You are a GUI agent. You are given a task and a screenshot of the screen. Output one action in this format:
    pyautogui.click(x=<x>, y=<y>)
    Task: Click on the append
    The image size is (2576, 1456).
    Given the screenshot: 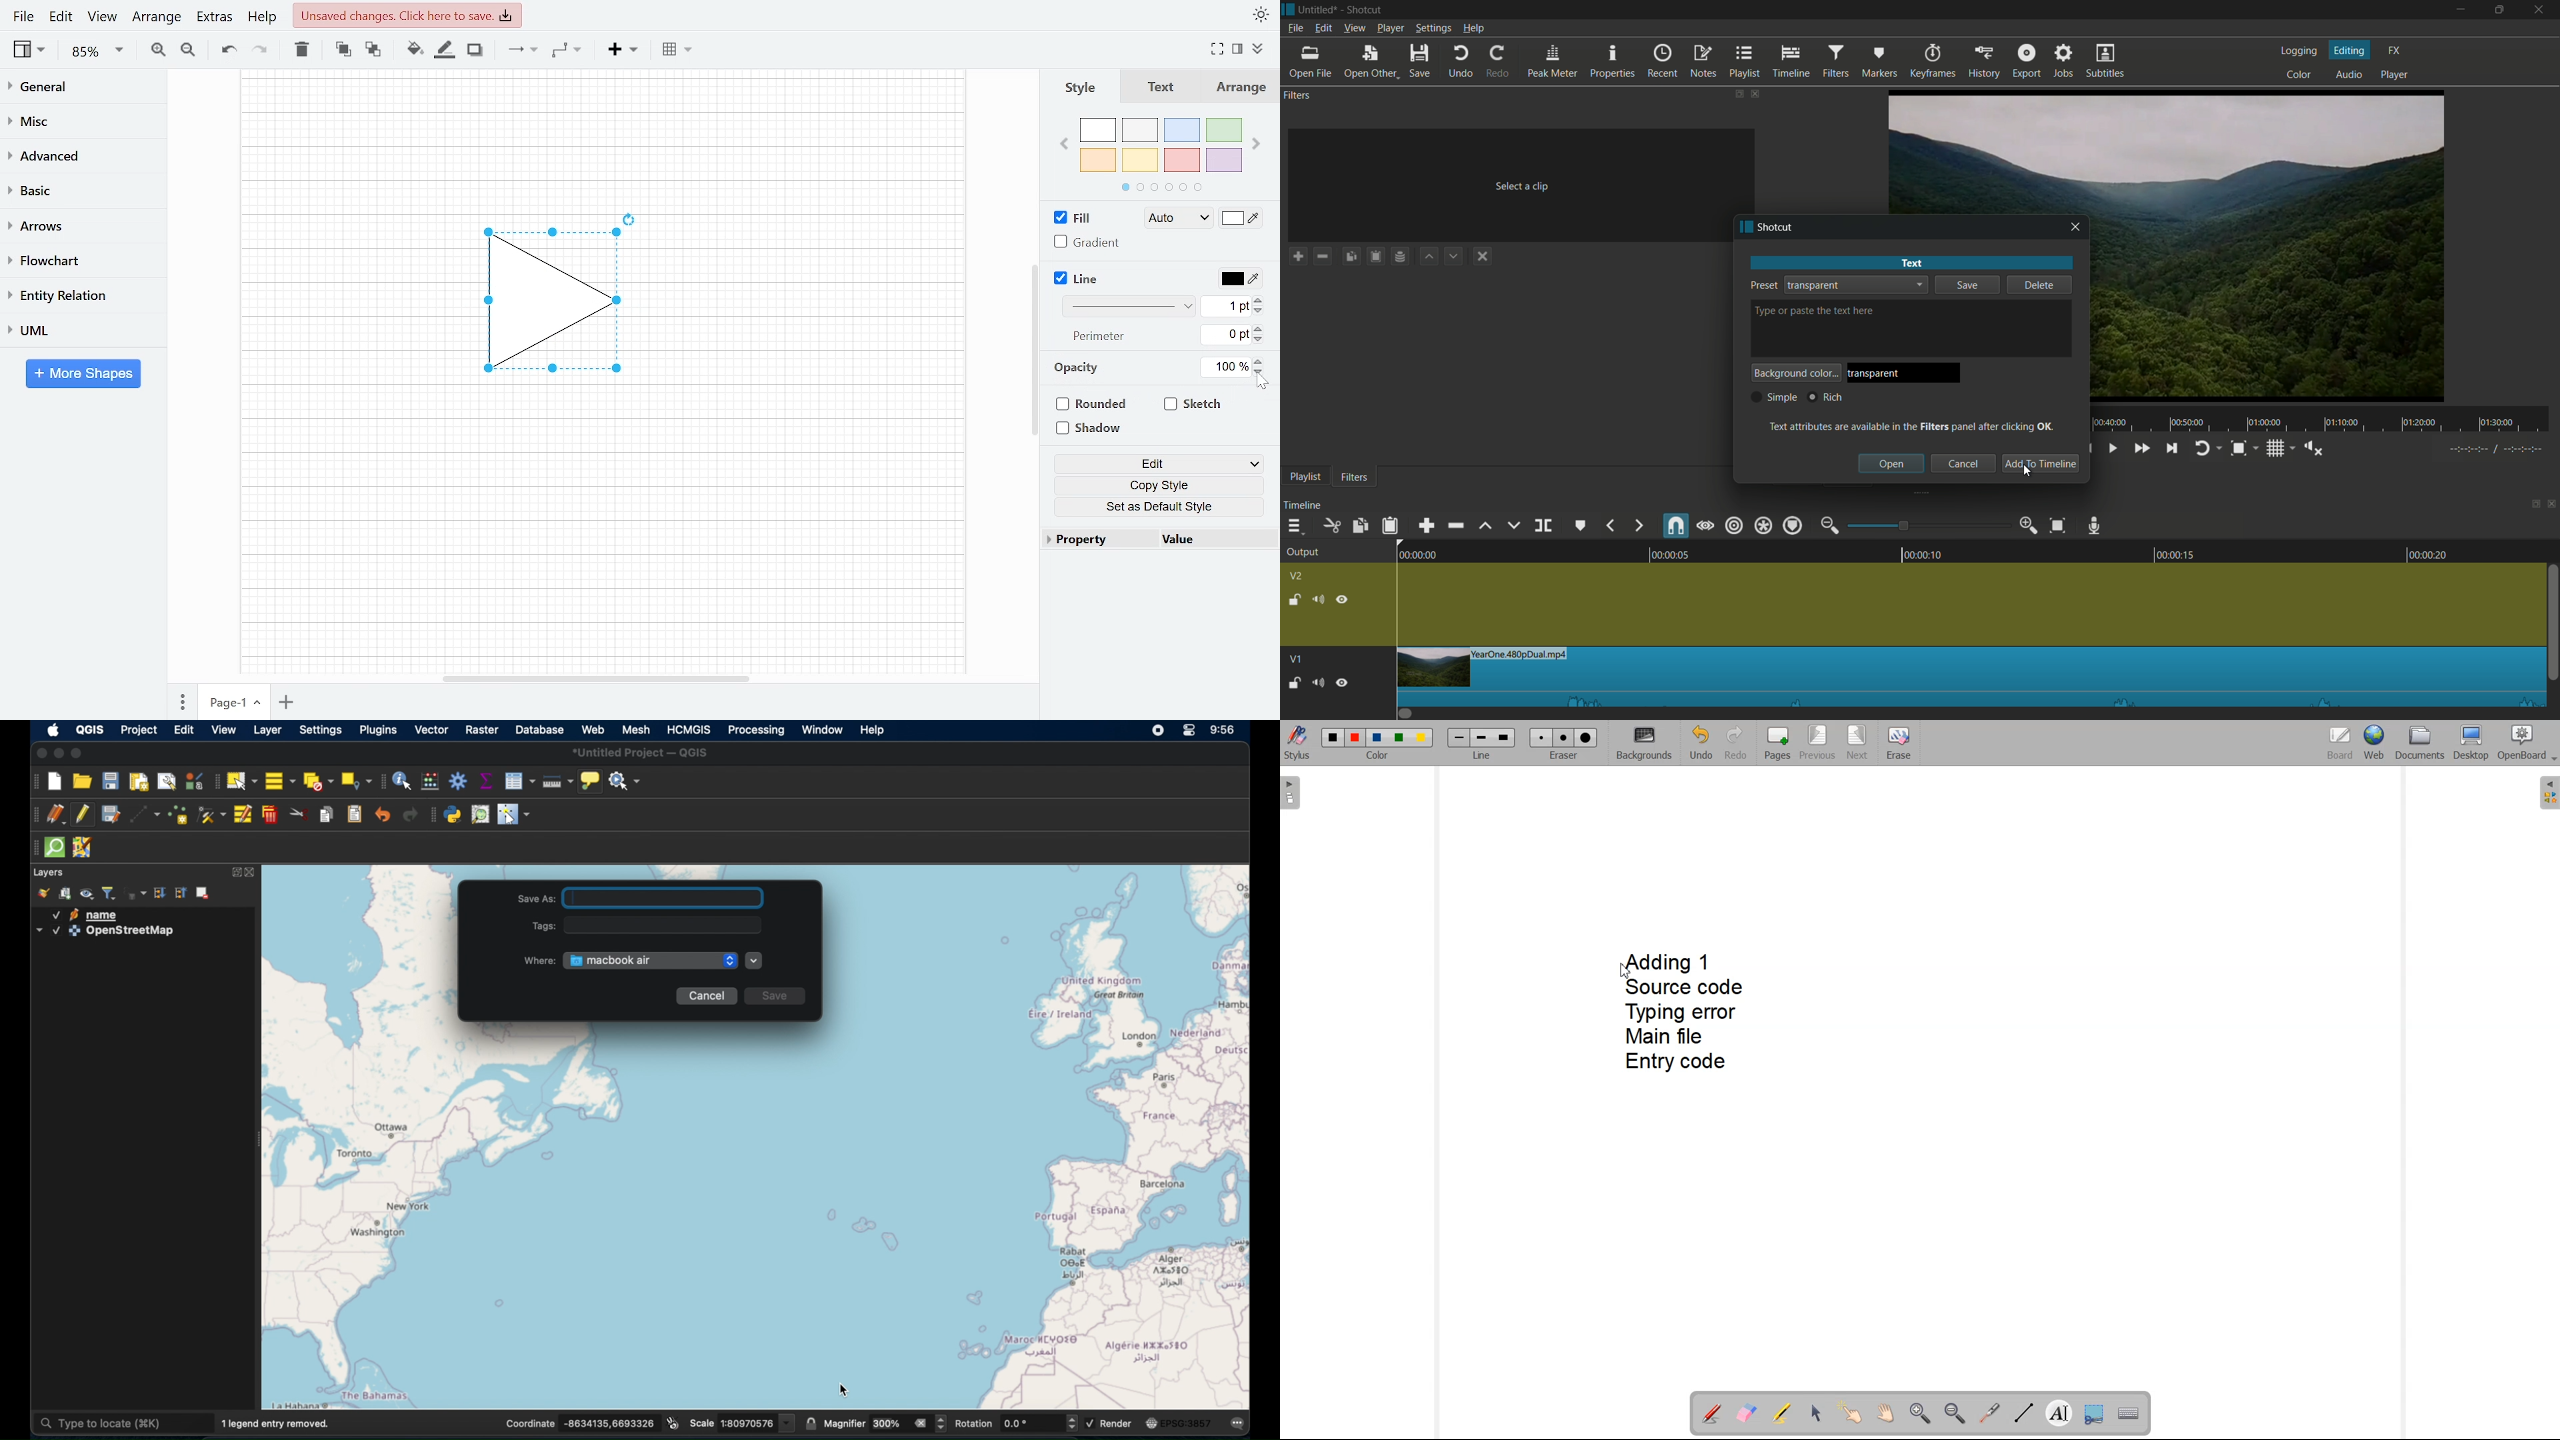 What is the action you would take?
    pyautogui.click(x=1423, y=525)
    